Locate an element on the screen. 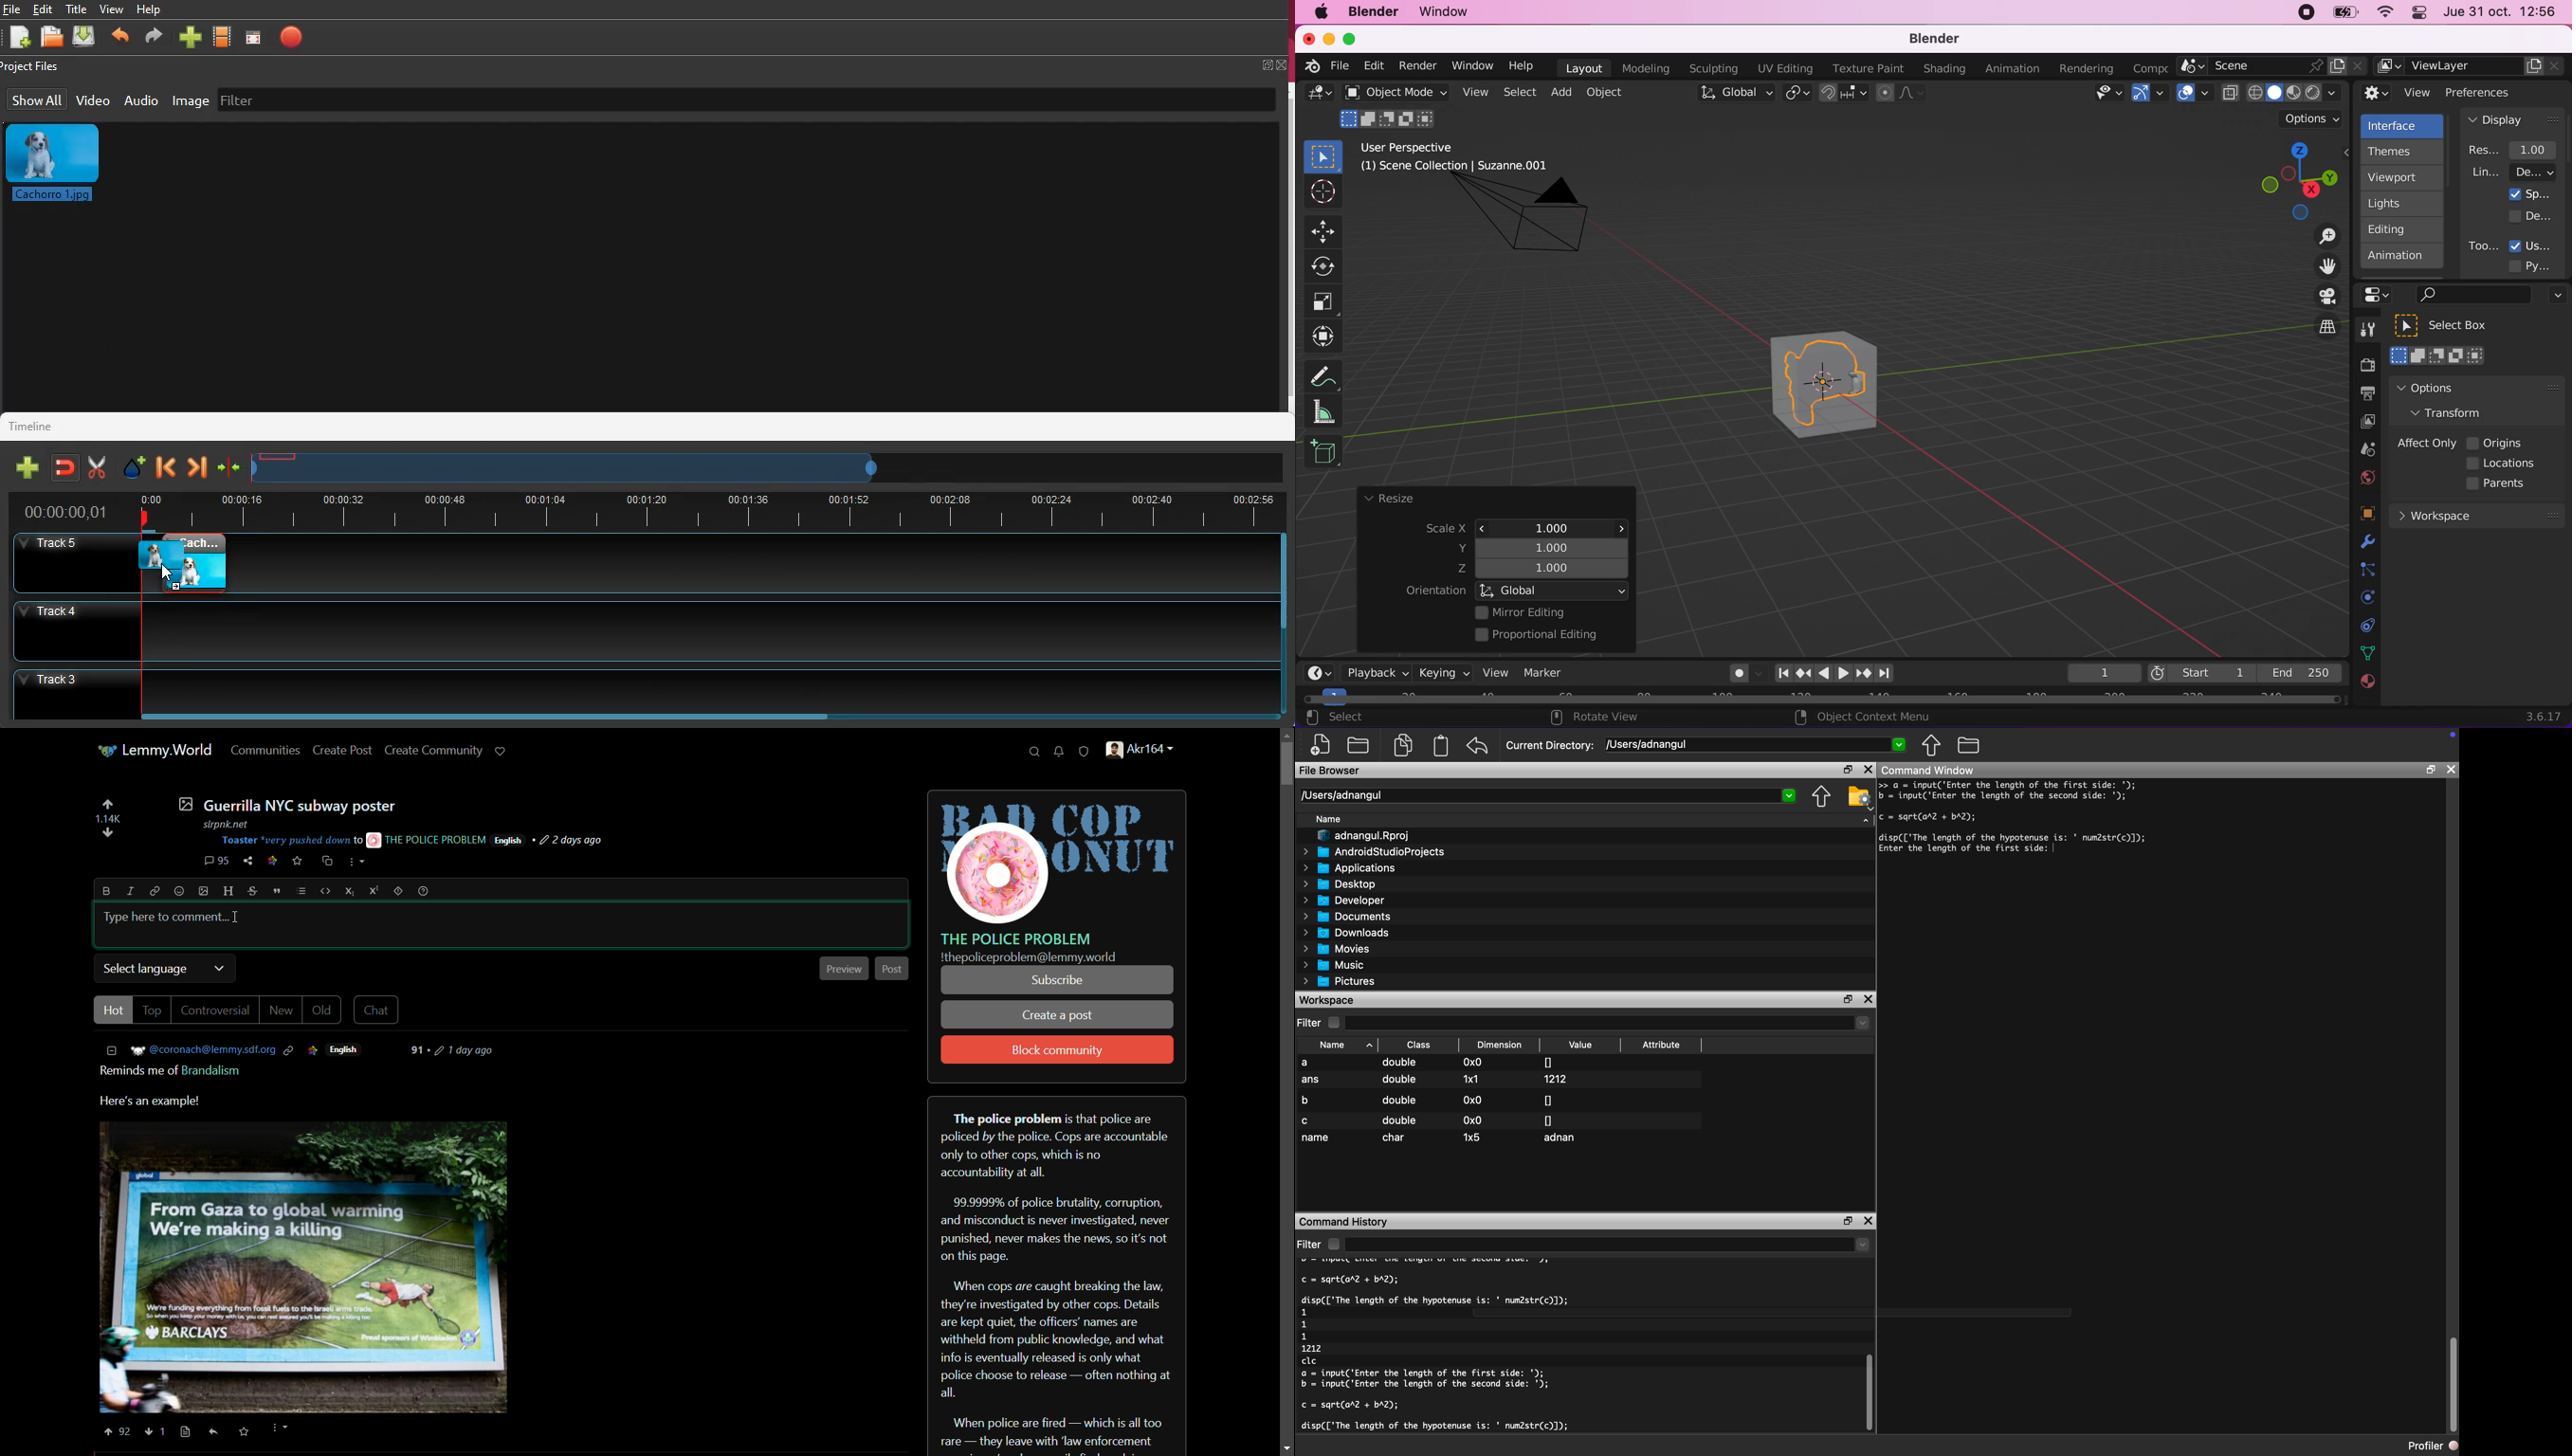 The width and height of the screenshot is (2576, 1456). comment is located at coordinates (216, 861).